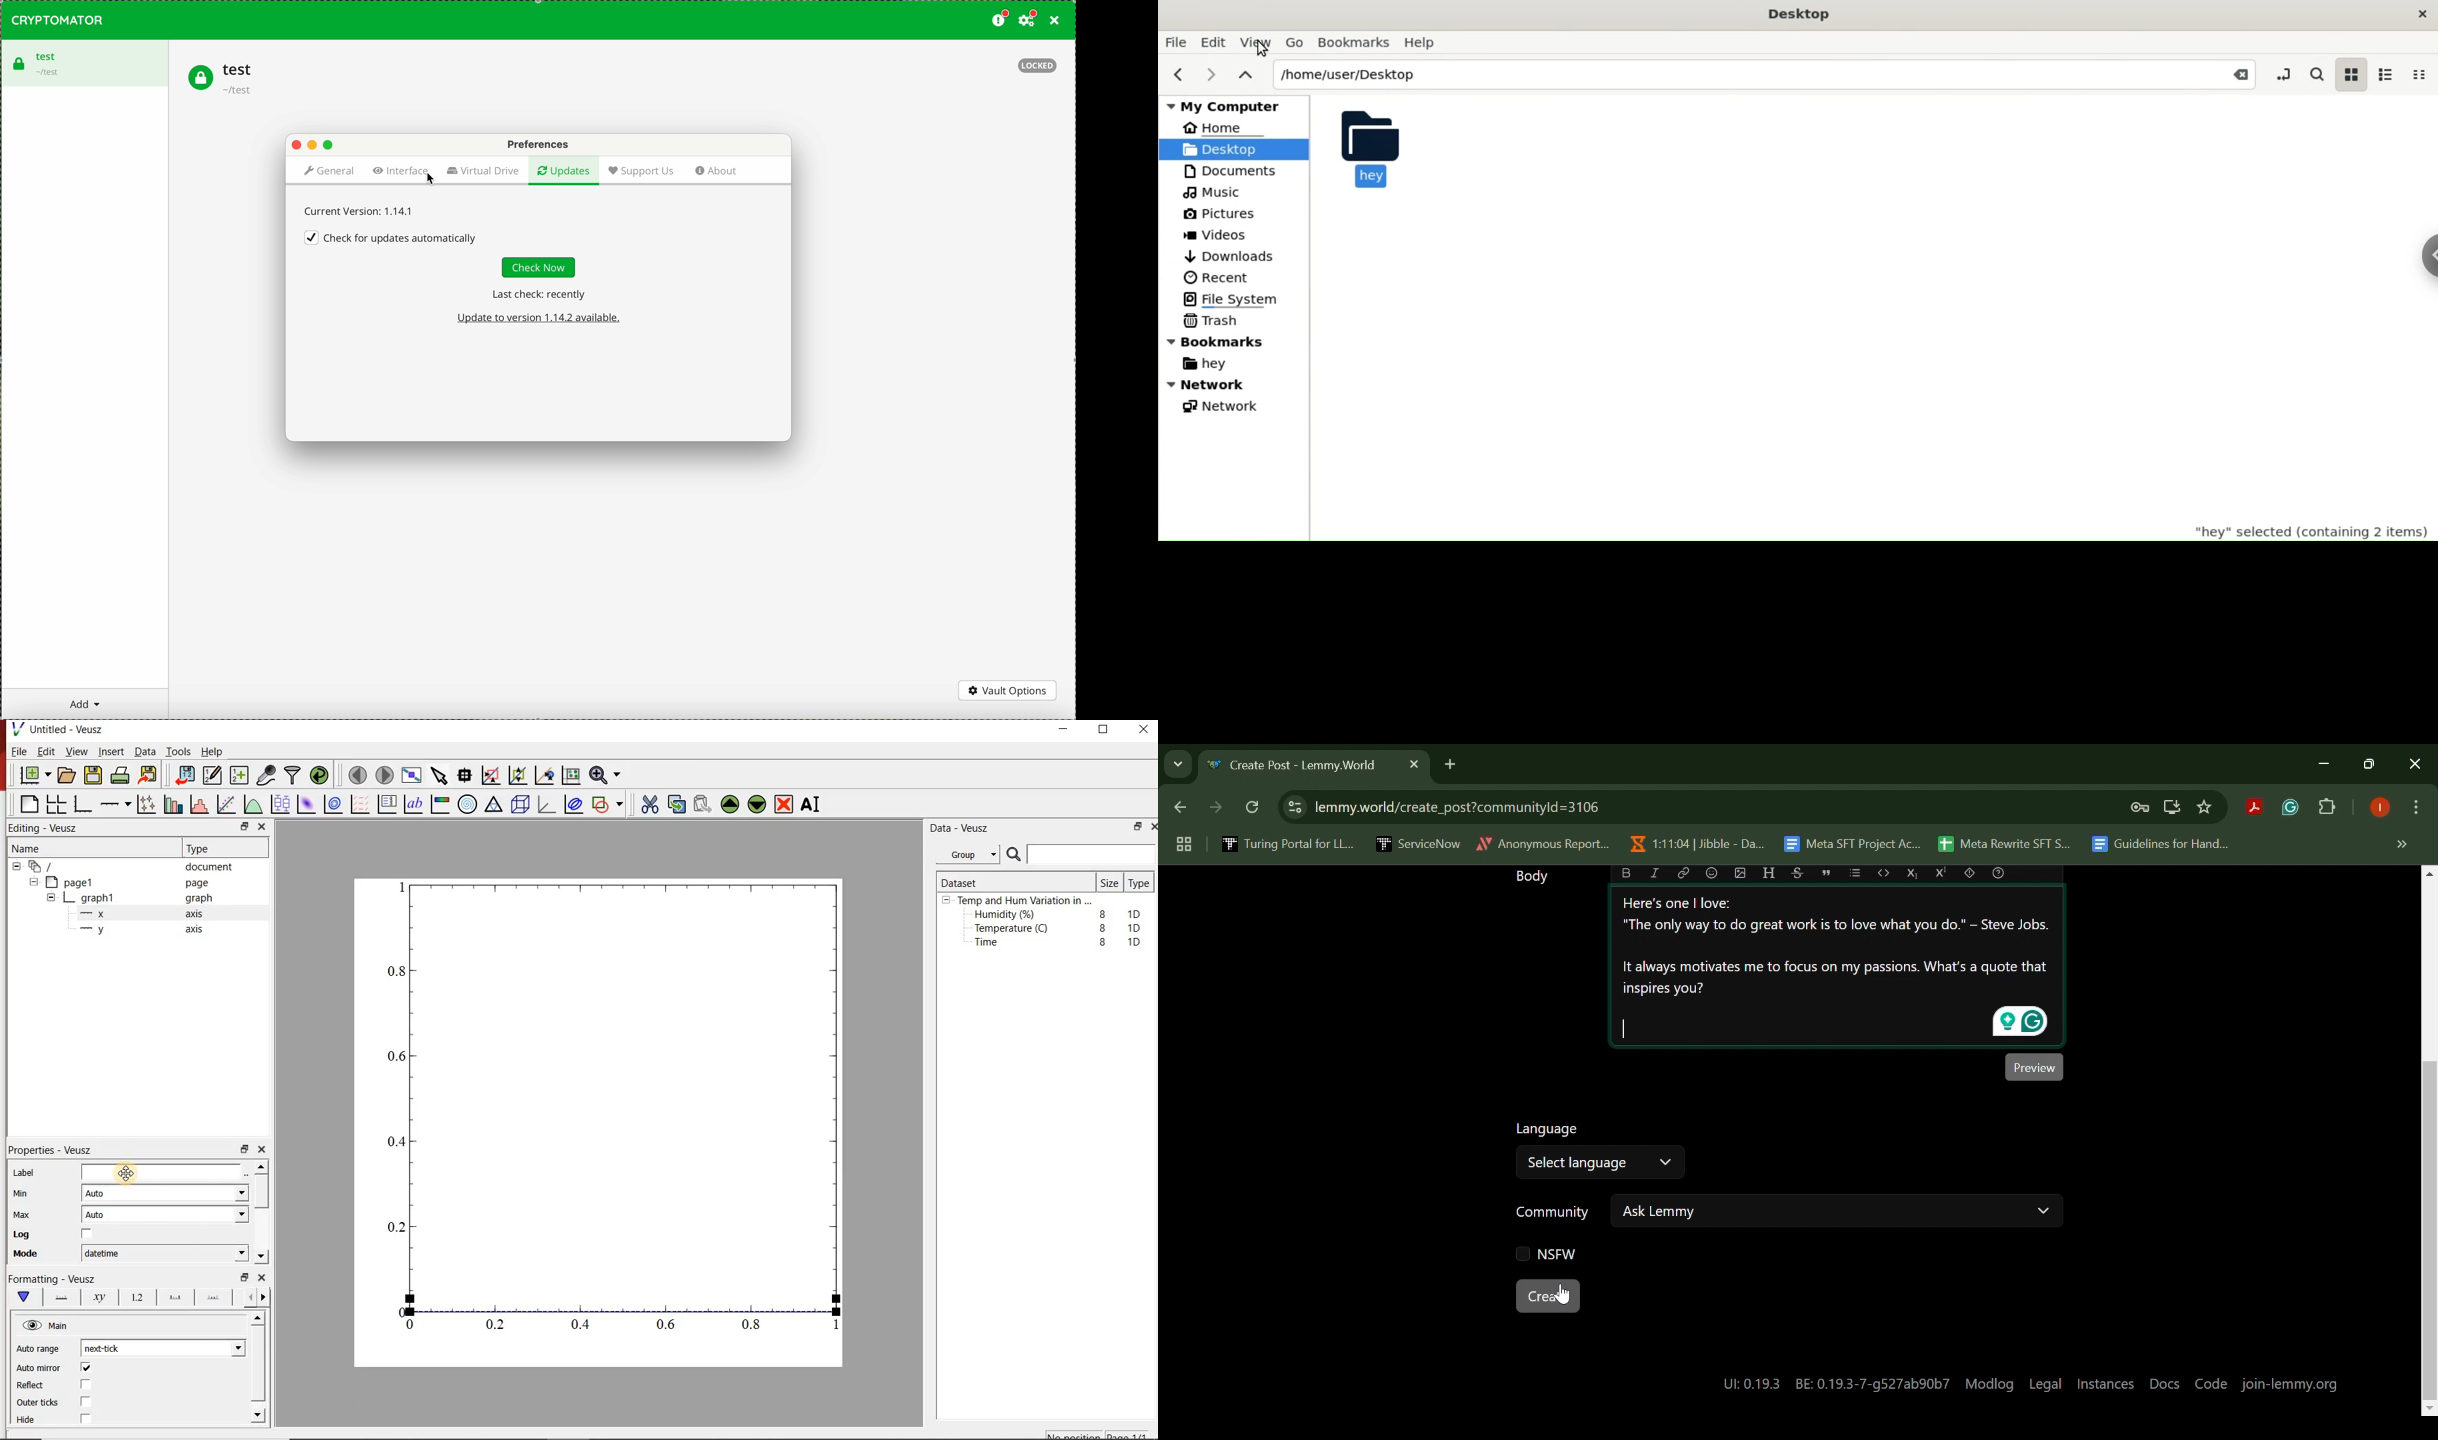 Image resolution: width=2464 pixels, height=1456 pixels. Describe the element at coordinates (994, 946) in the screenshot. I see `Time` at that location.